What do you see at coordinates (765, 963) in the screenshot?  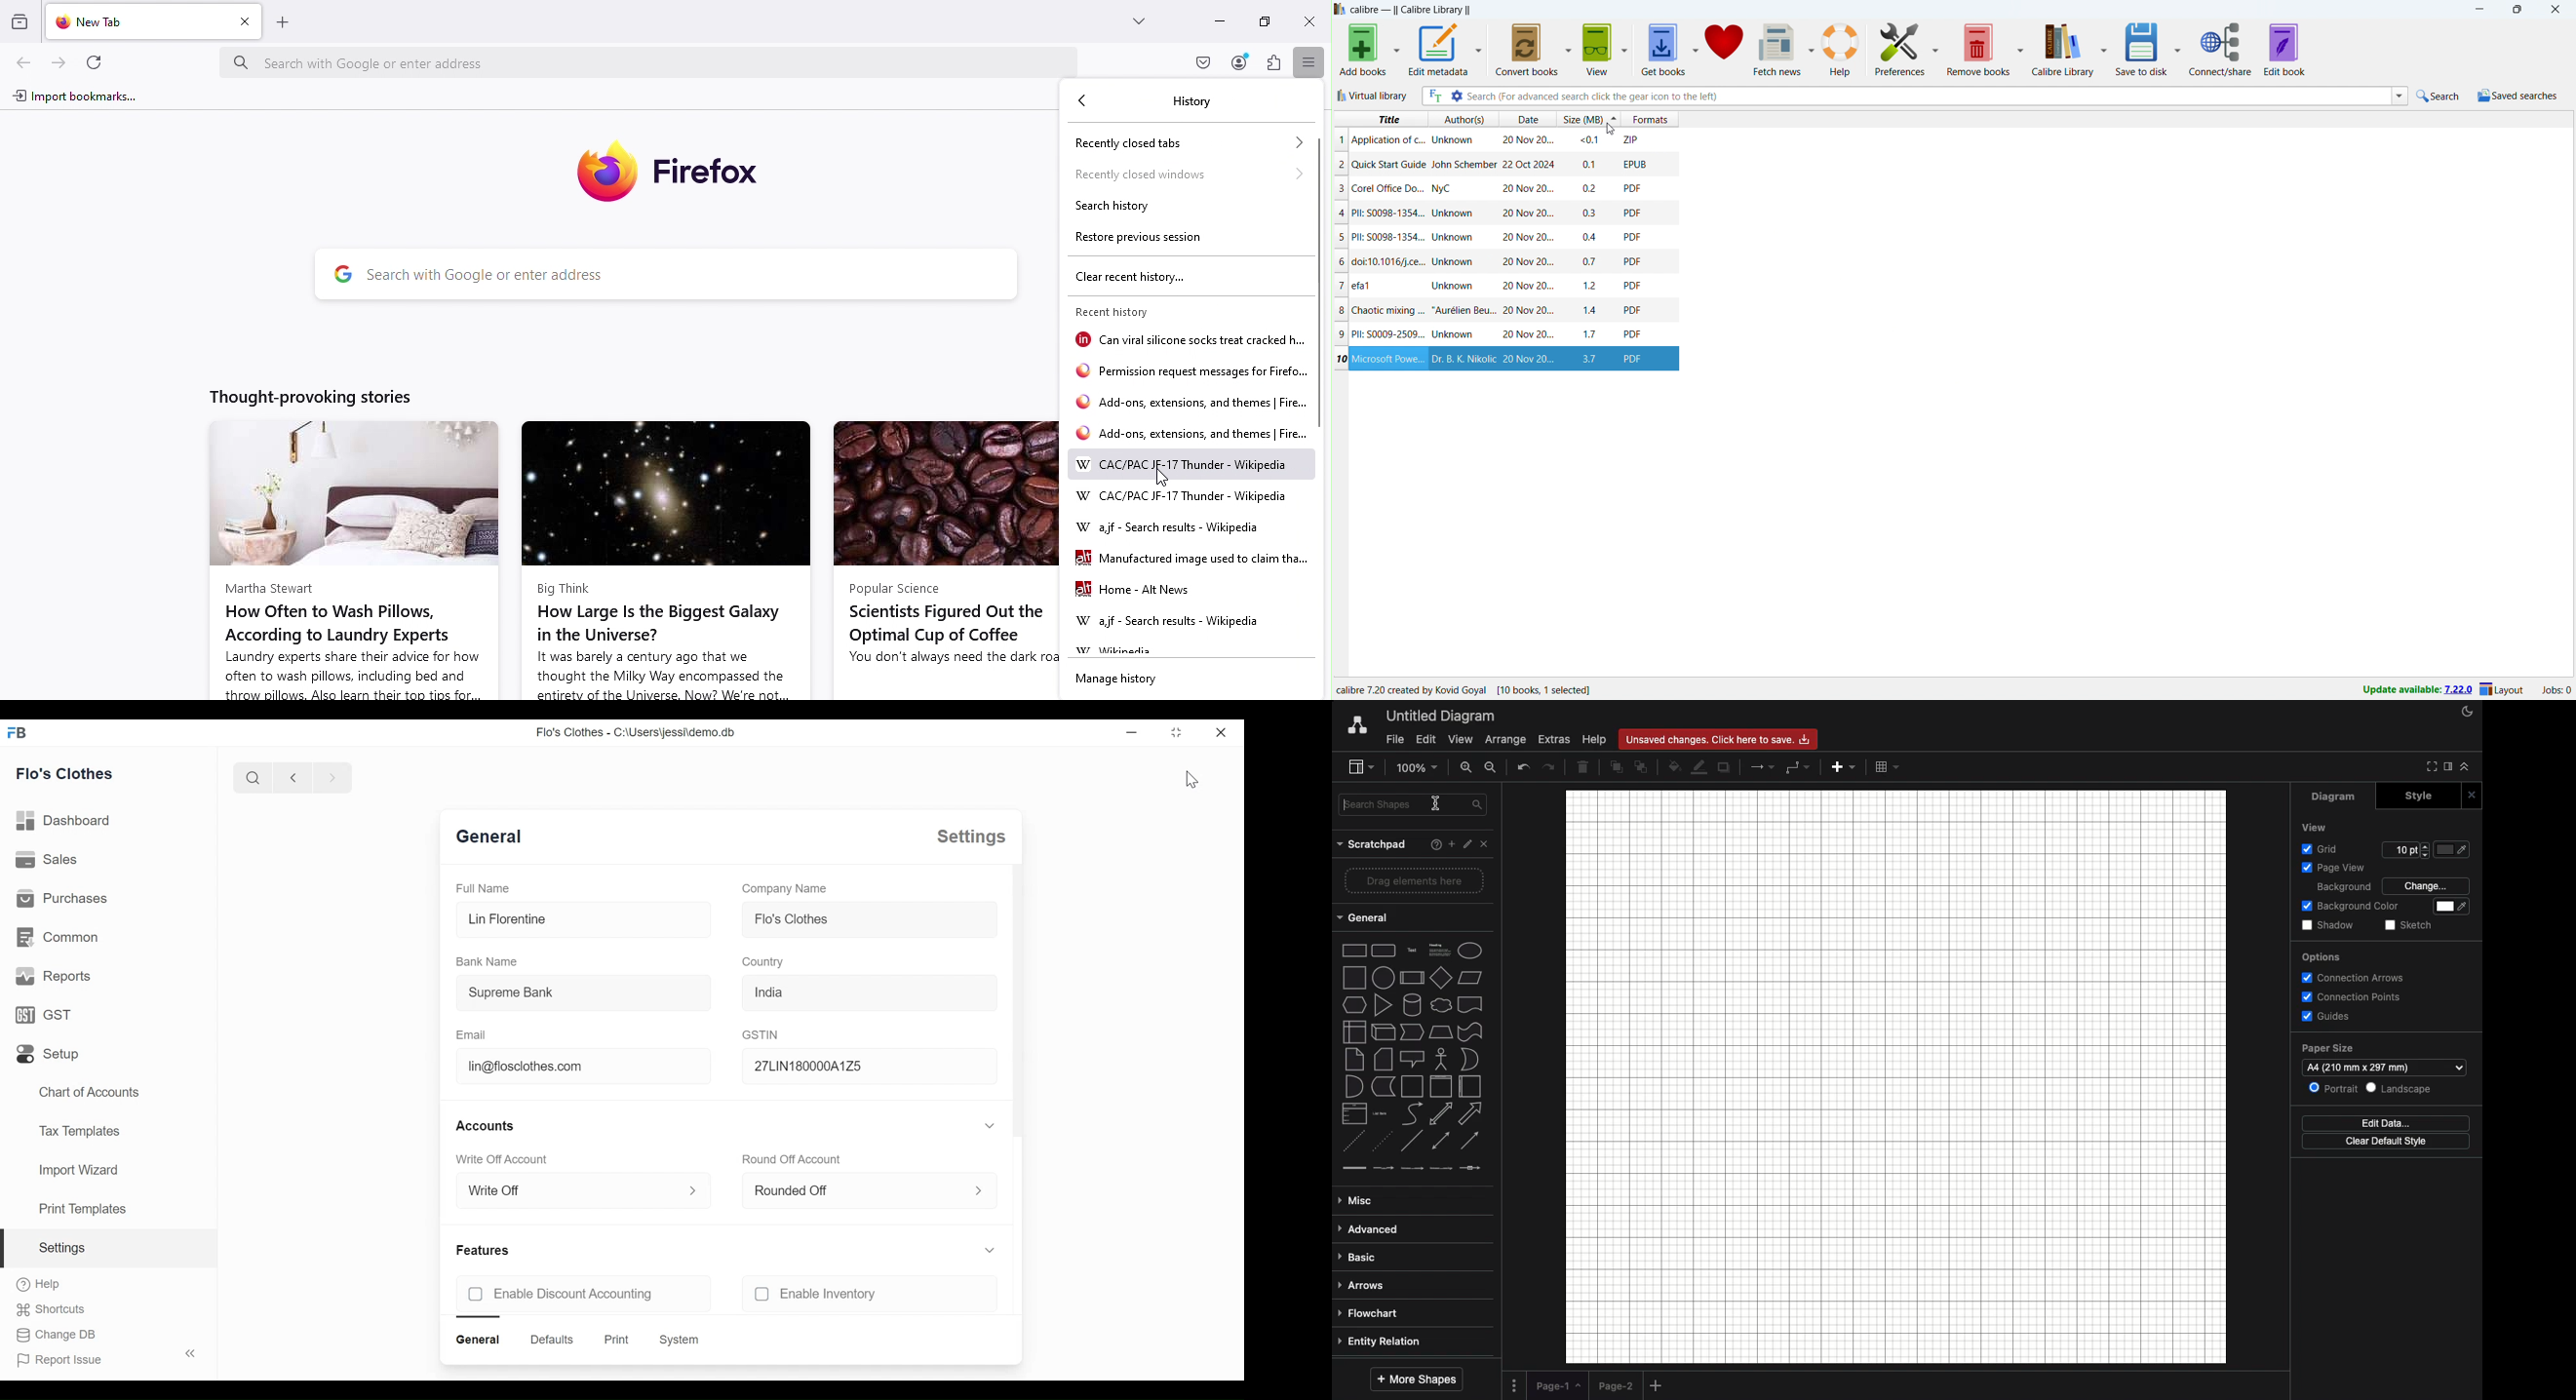 I see `Country` at bounding box center [765, 963].